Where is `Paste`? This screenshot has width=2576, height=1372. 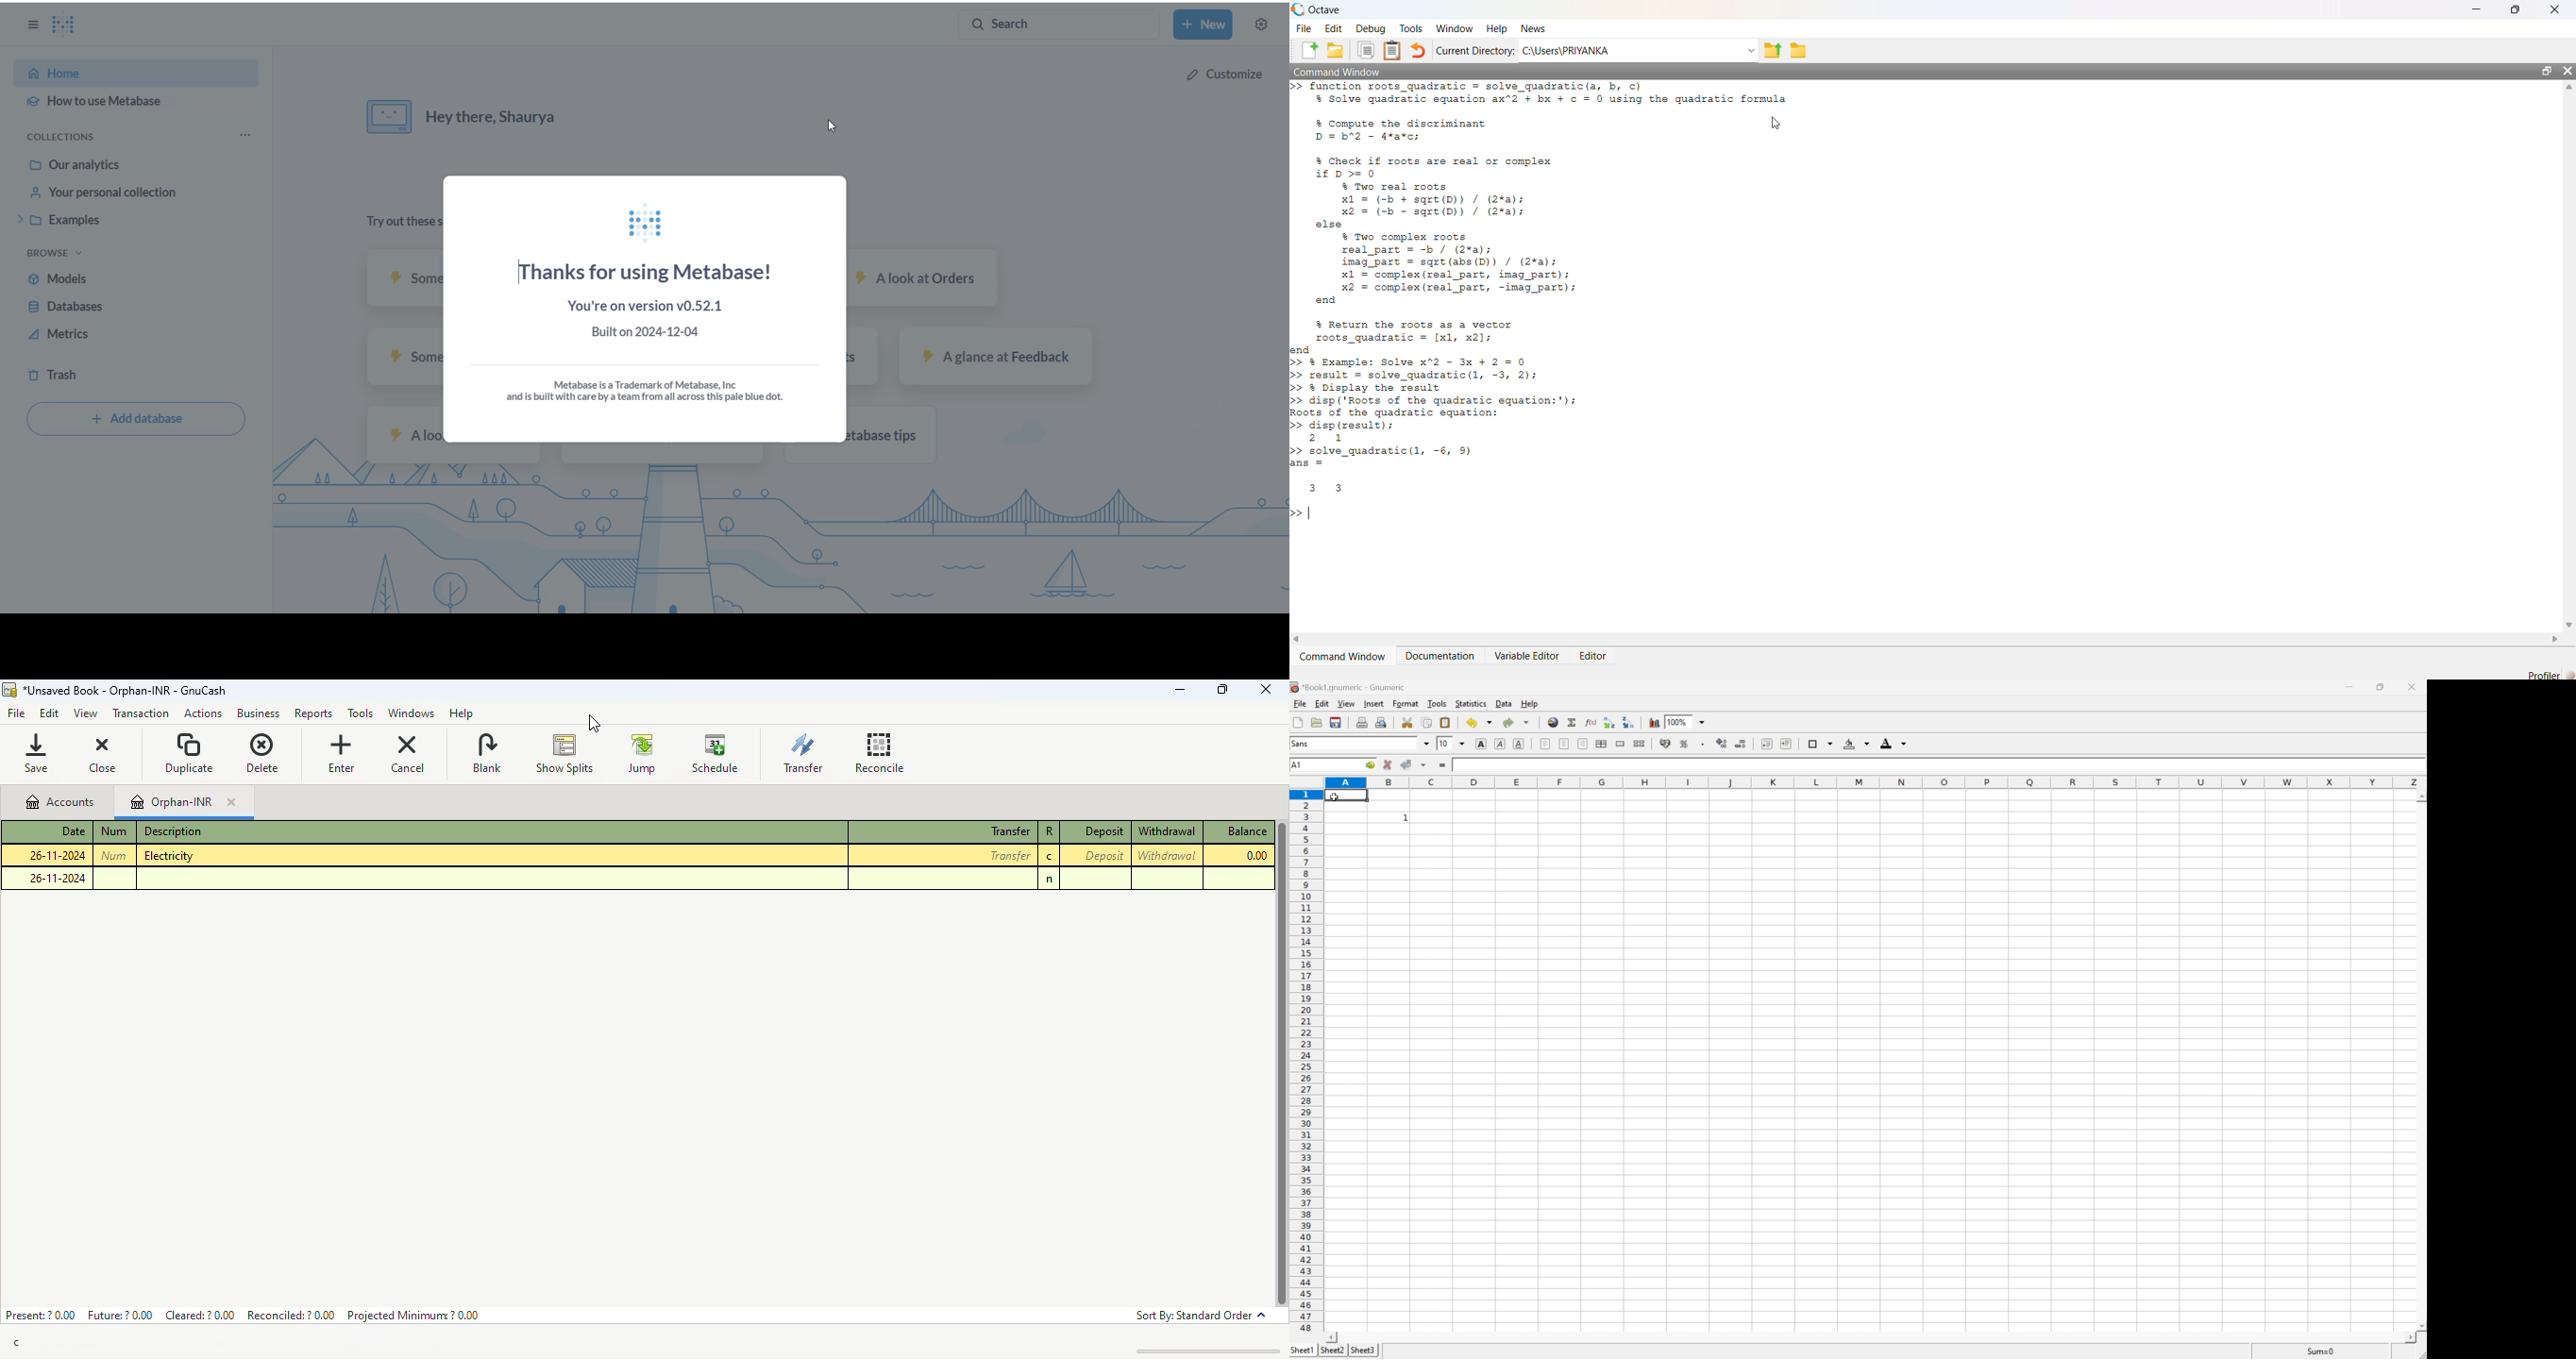
Paste is located at coordinates (1394, 50).